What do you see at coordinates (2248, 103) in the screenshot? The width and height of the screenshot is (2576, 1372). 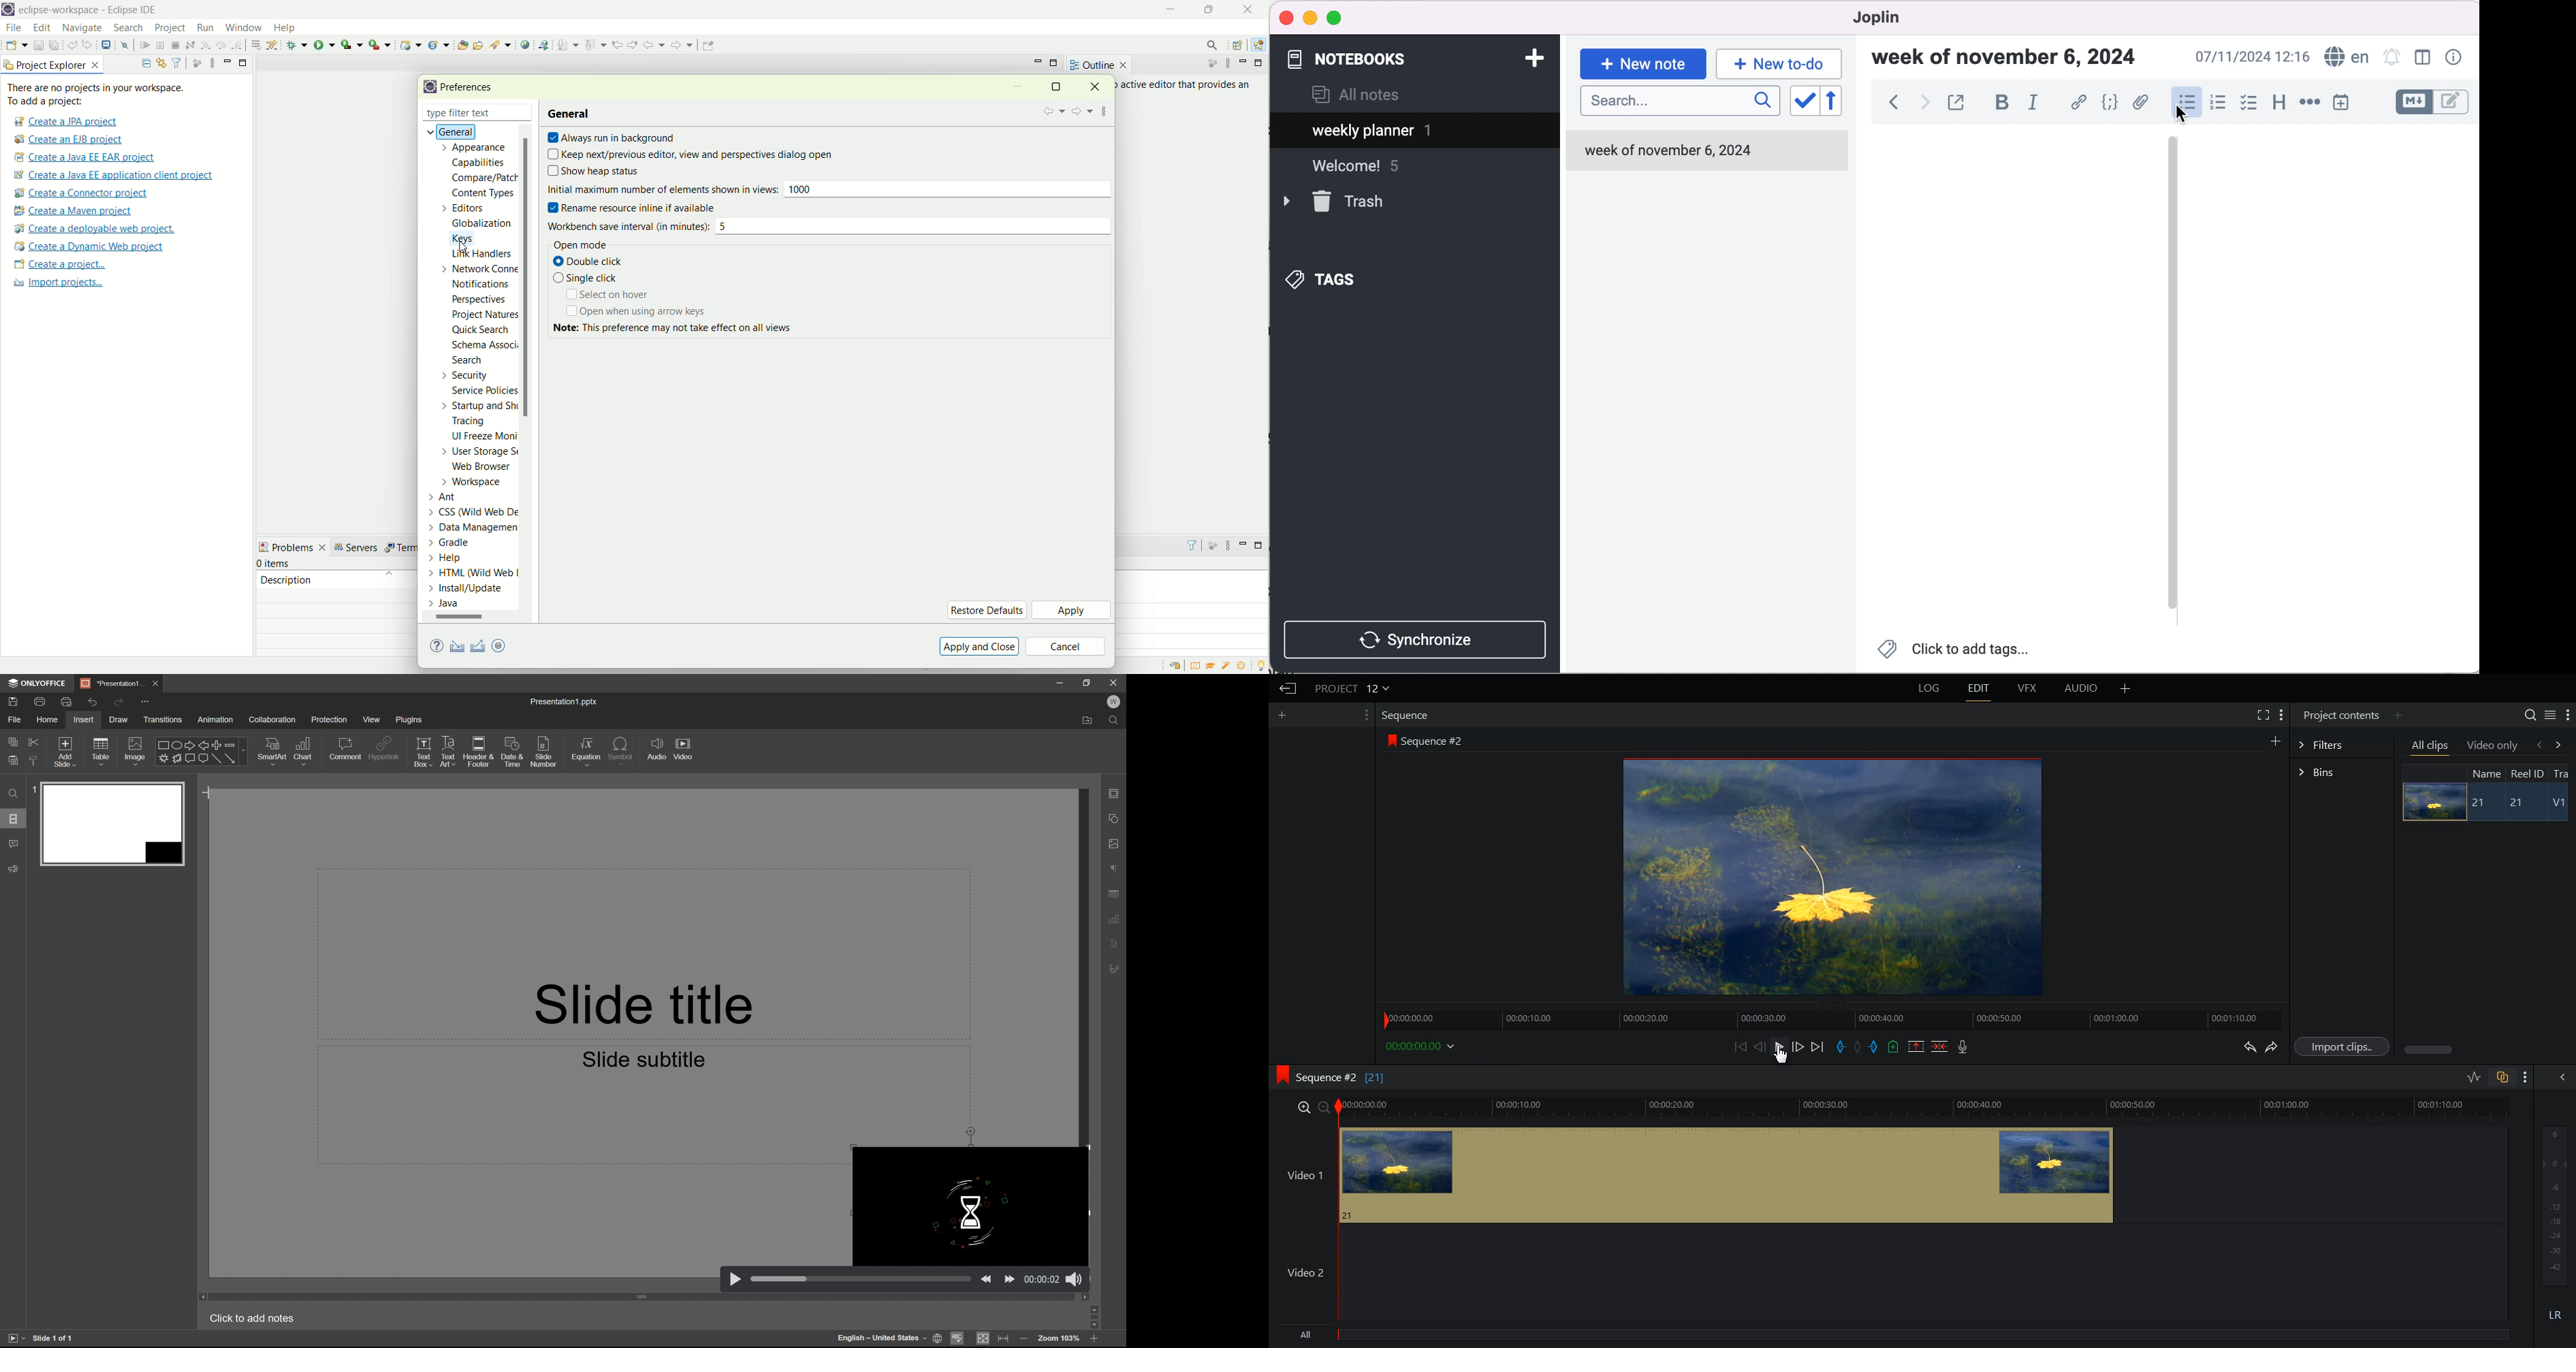 I see `checkbox` at bounding box center [2248, 103].